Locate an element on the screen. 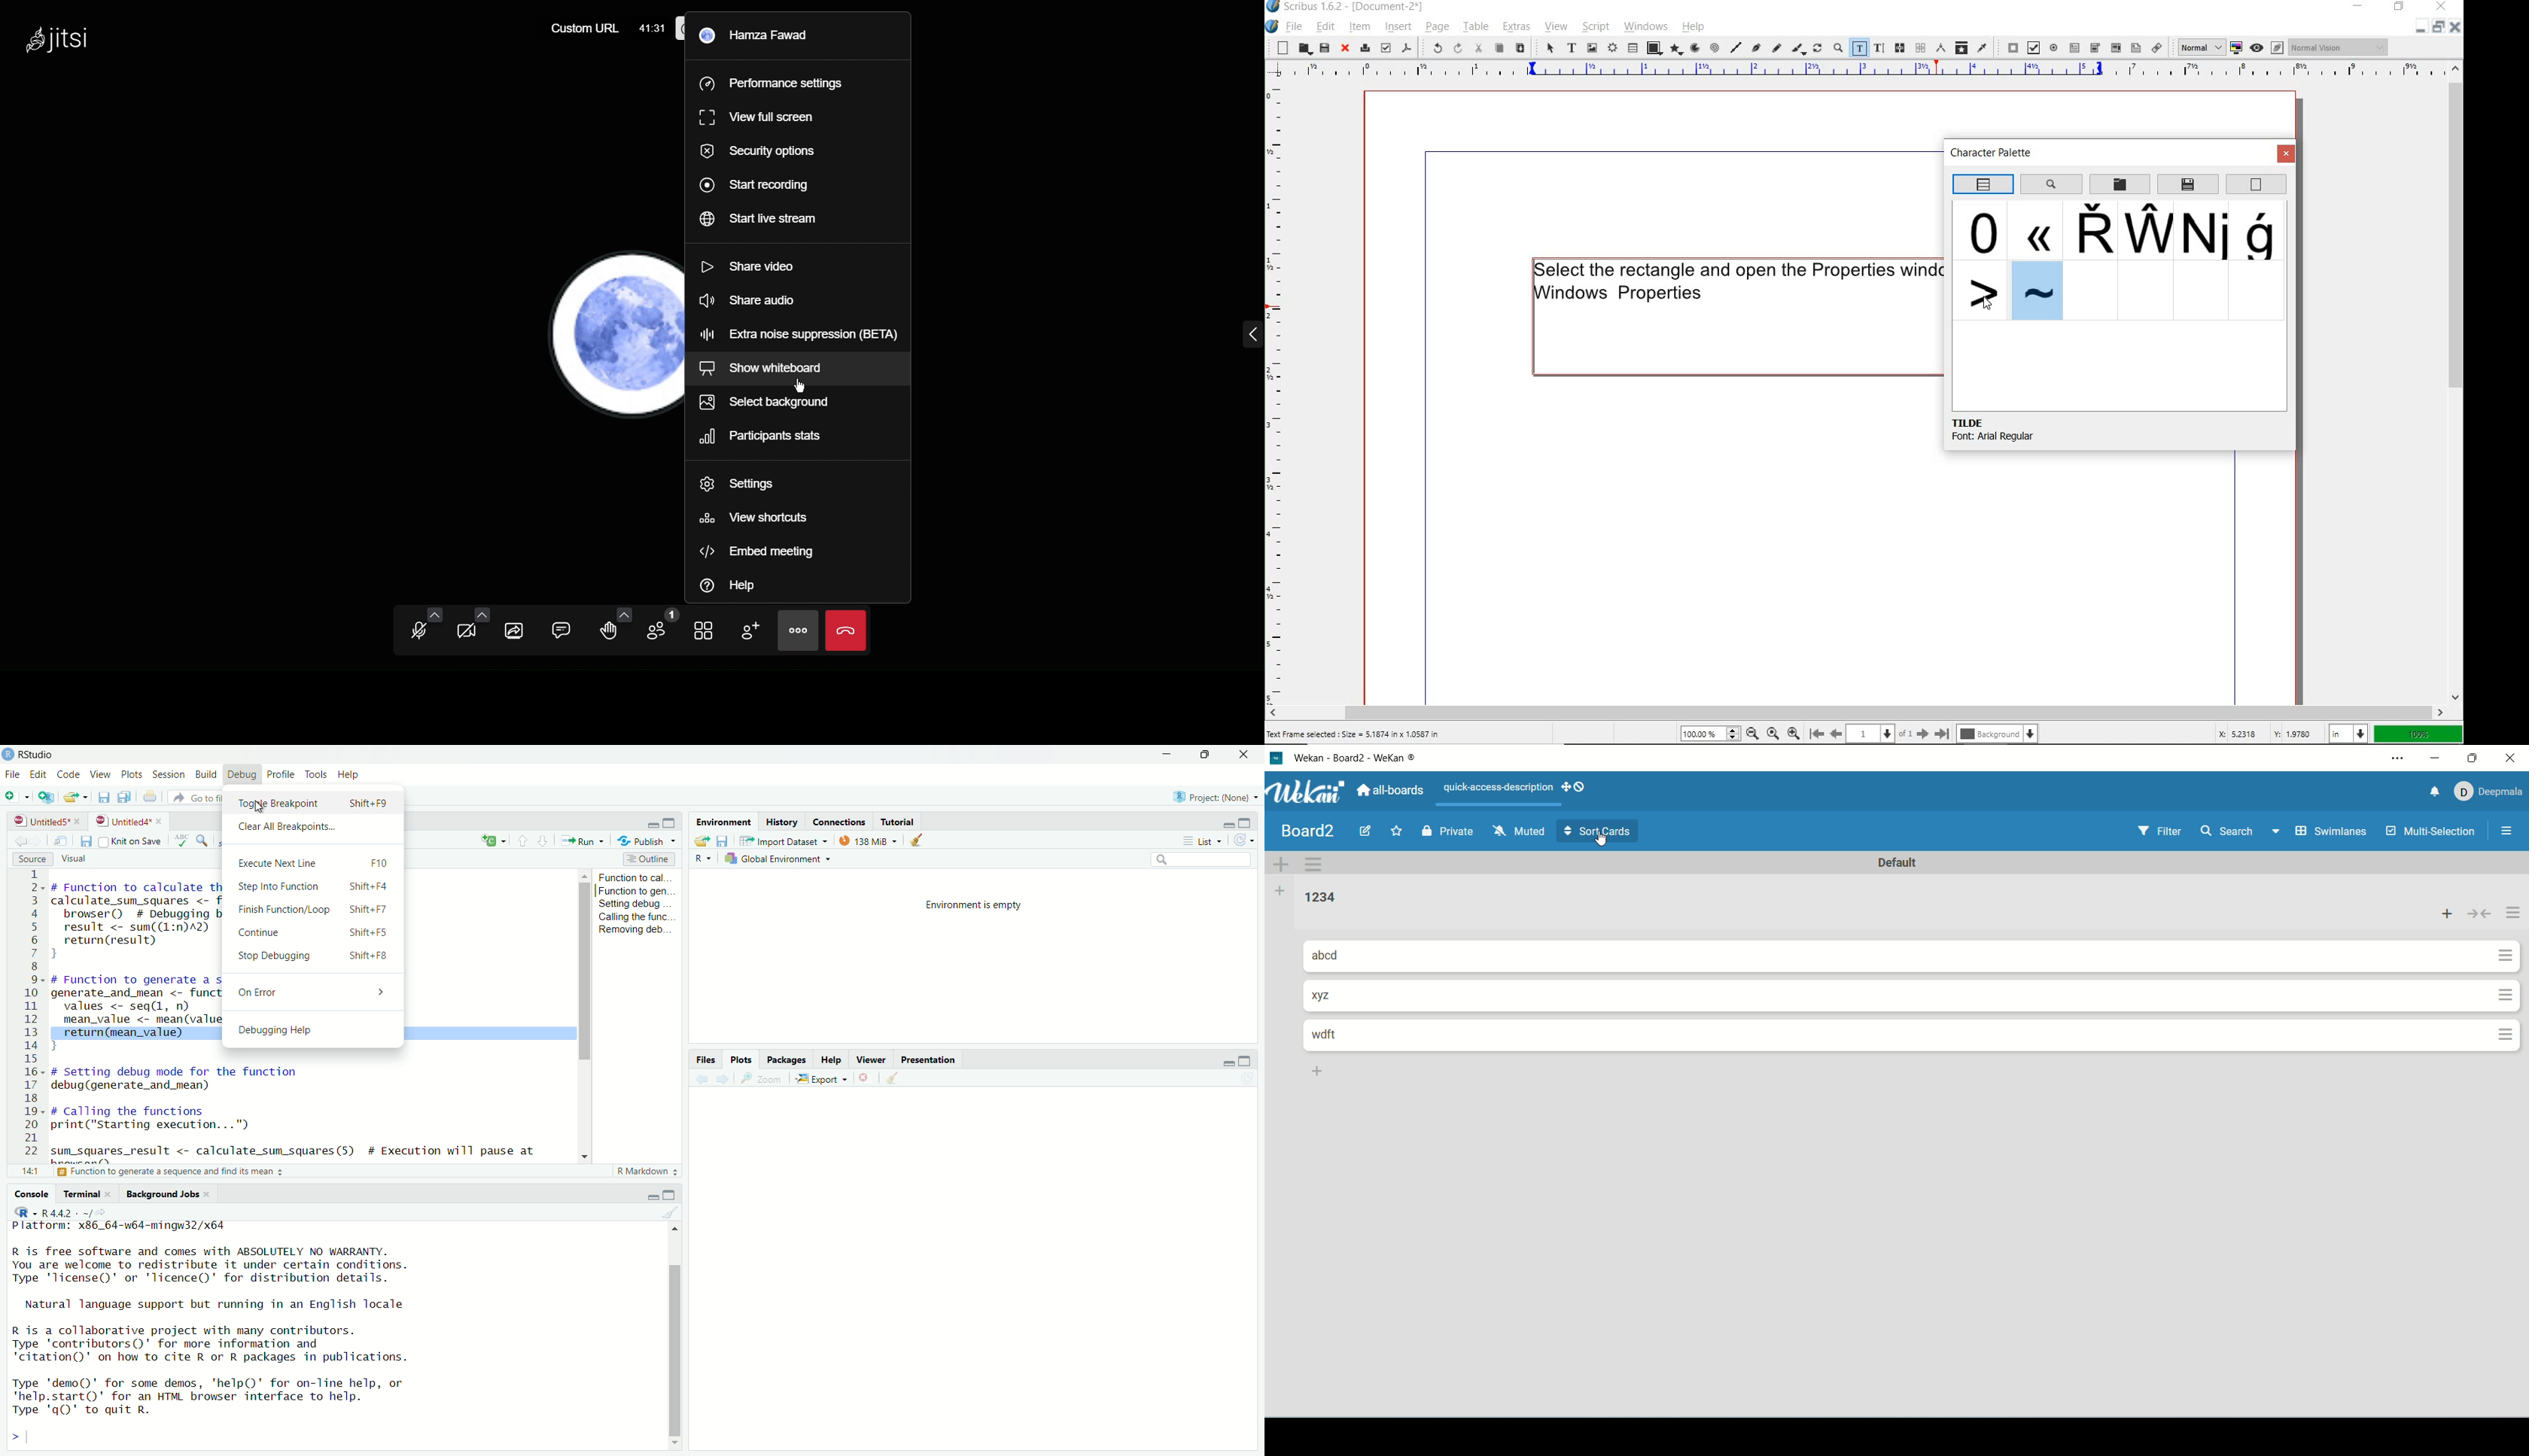 Image resolution: width=2548 pixels, height=1456 pixels. packages is located at coordinates (788, 1060).